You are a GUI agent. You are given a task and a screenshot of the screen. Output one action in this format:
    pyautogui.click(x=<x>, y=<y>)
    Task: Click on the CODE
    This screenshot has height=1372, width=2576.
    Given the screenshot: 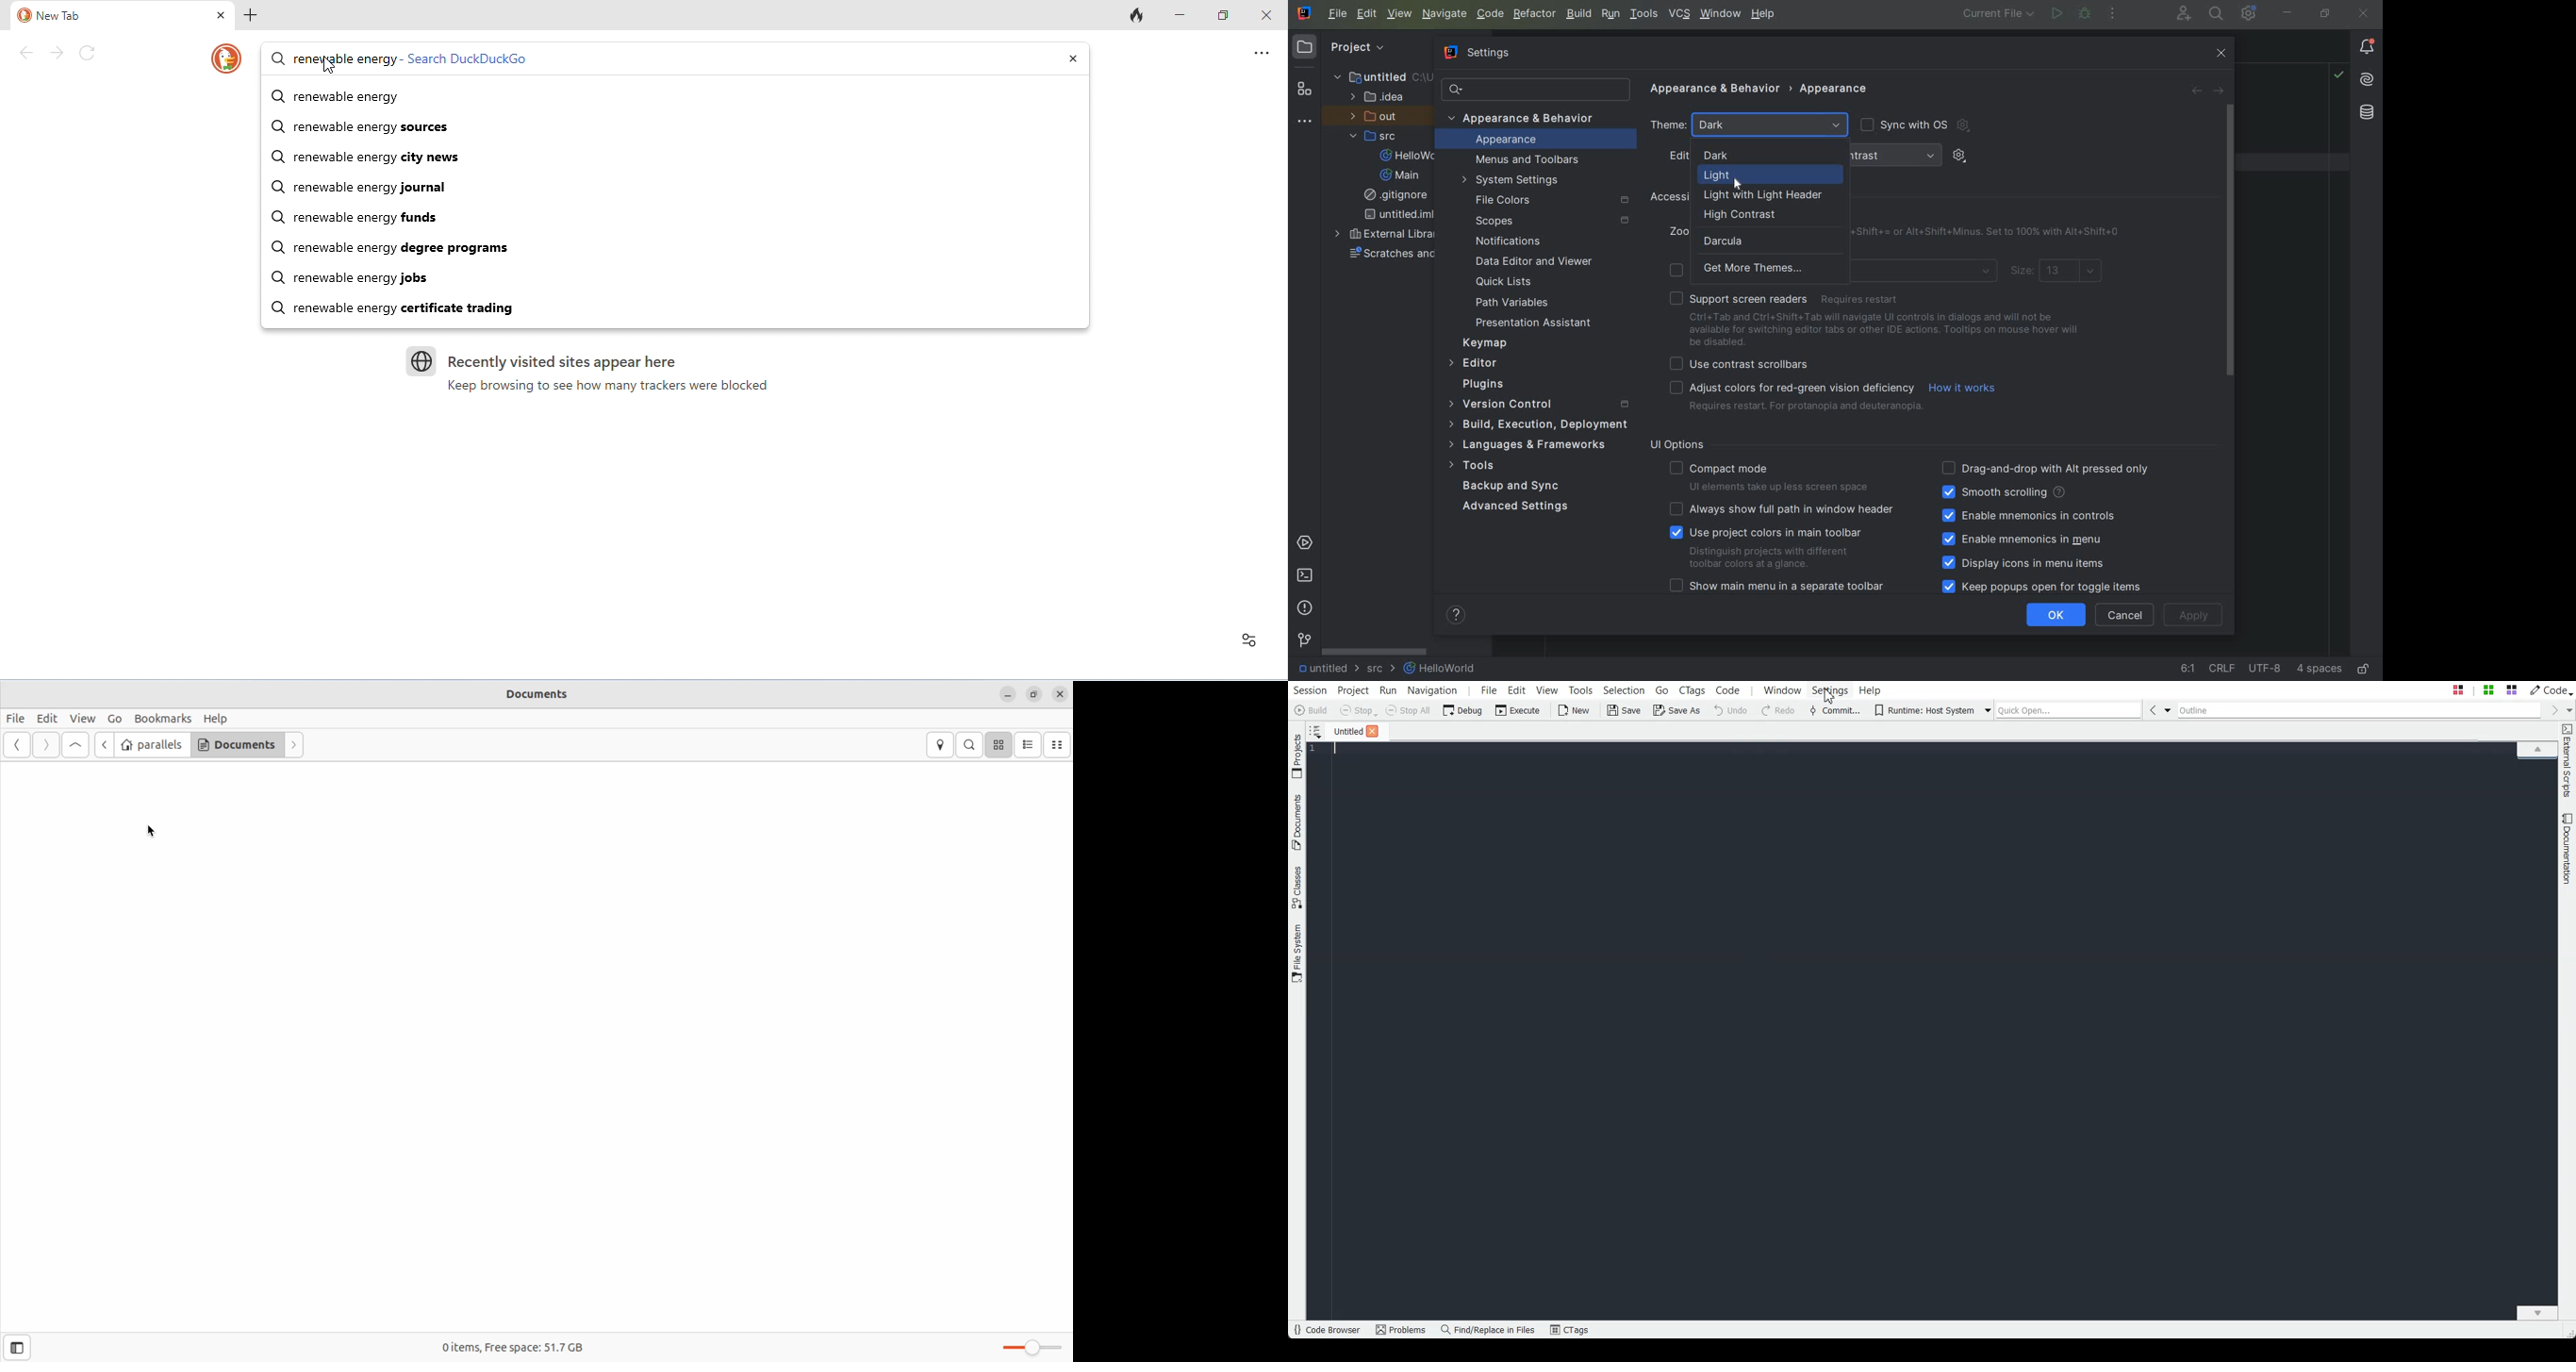 What is the action you would take?
    pyautogui.click(x=1490, y=14)
    